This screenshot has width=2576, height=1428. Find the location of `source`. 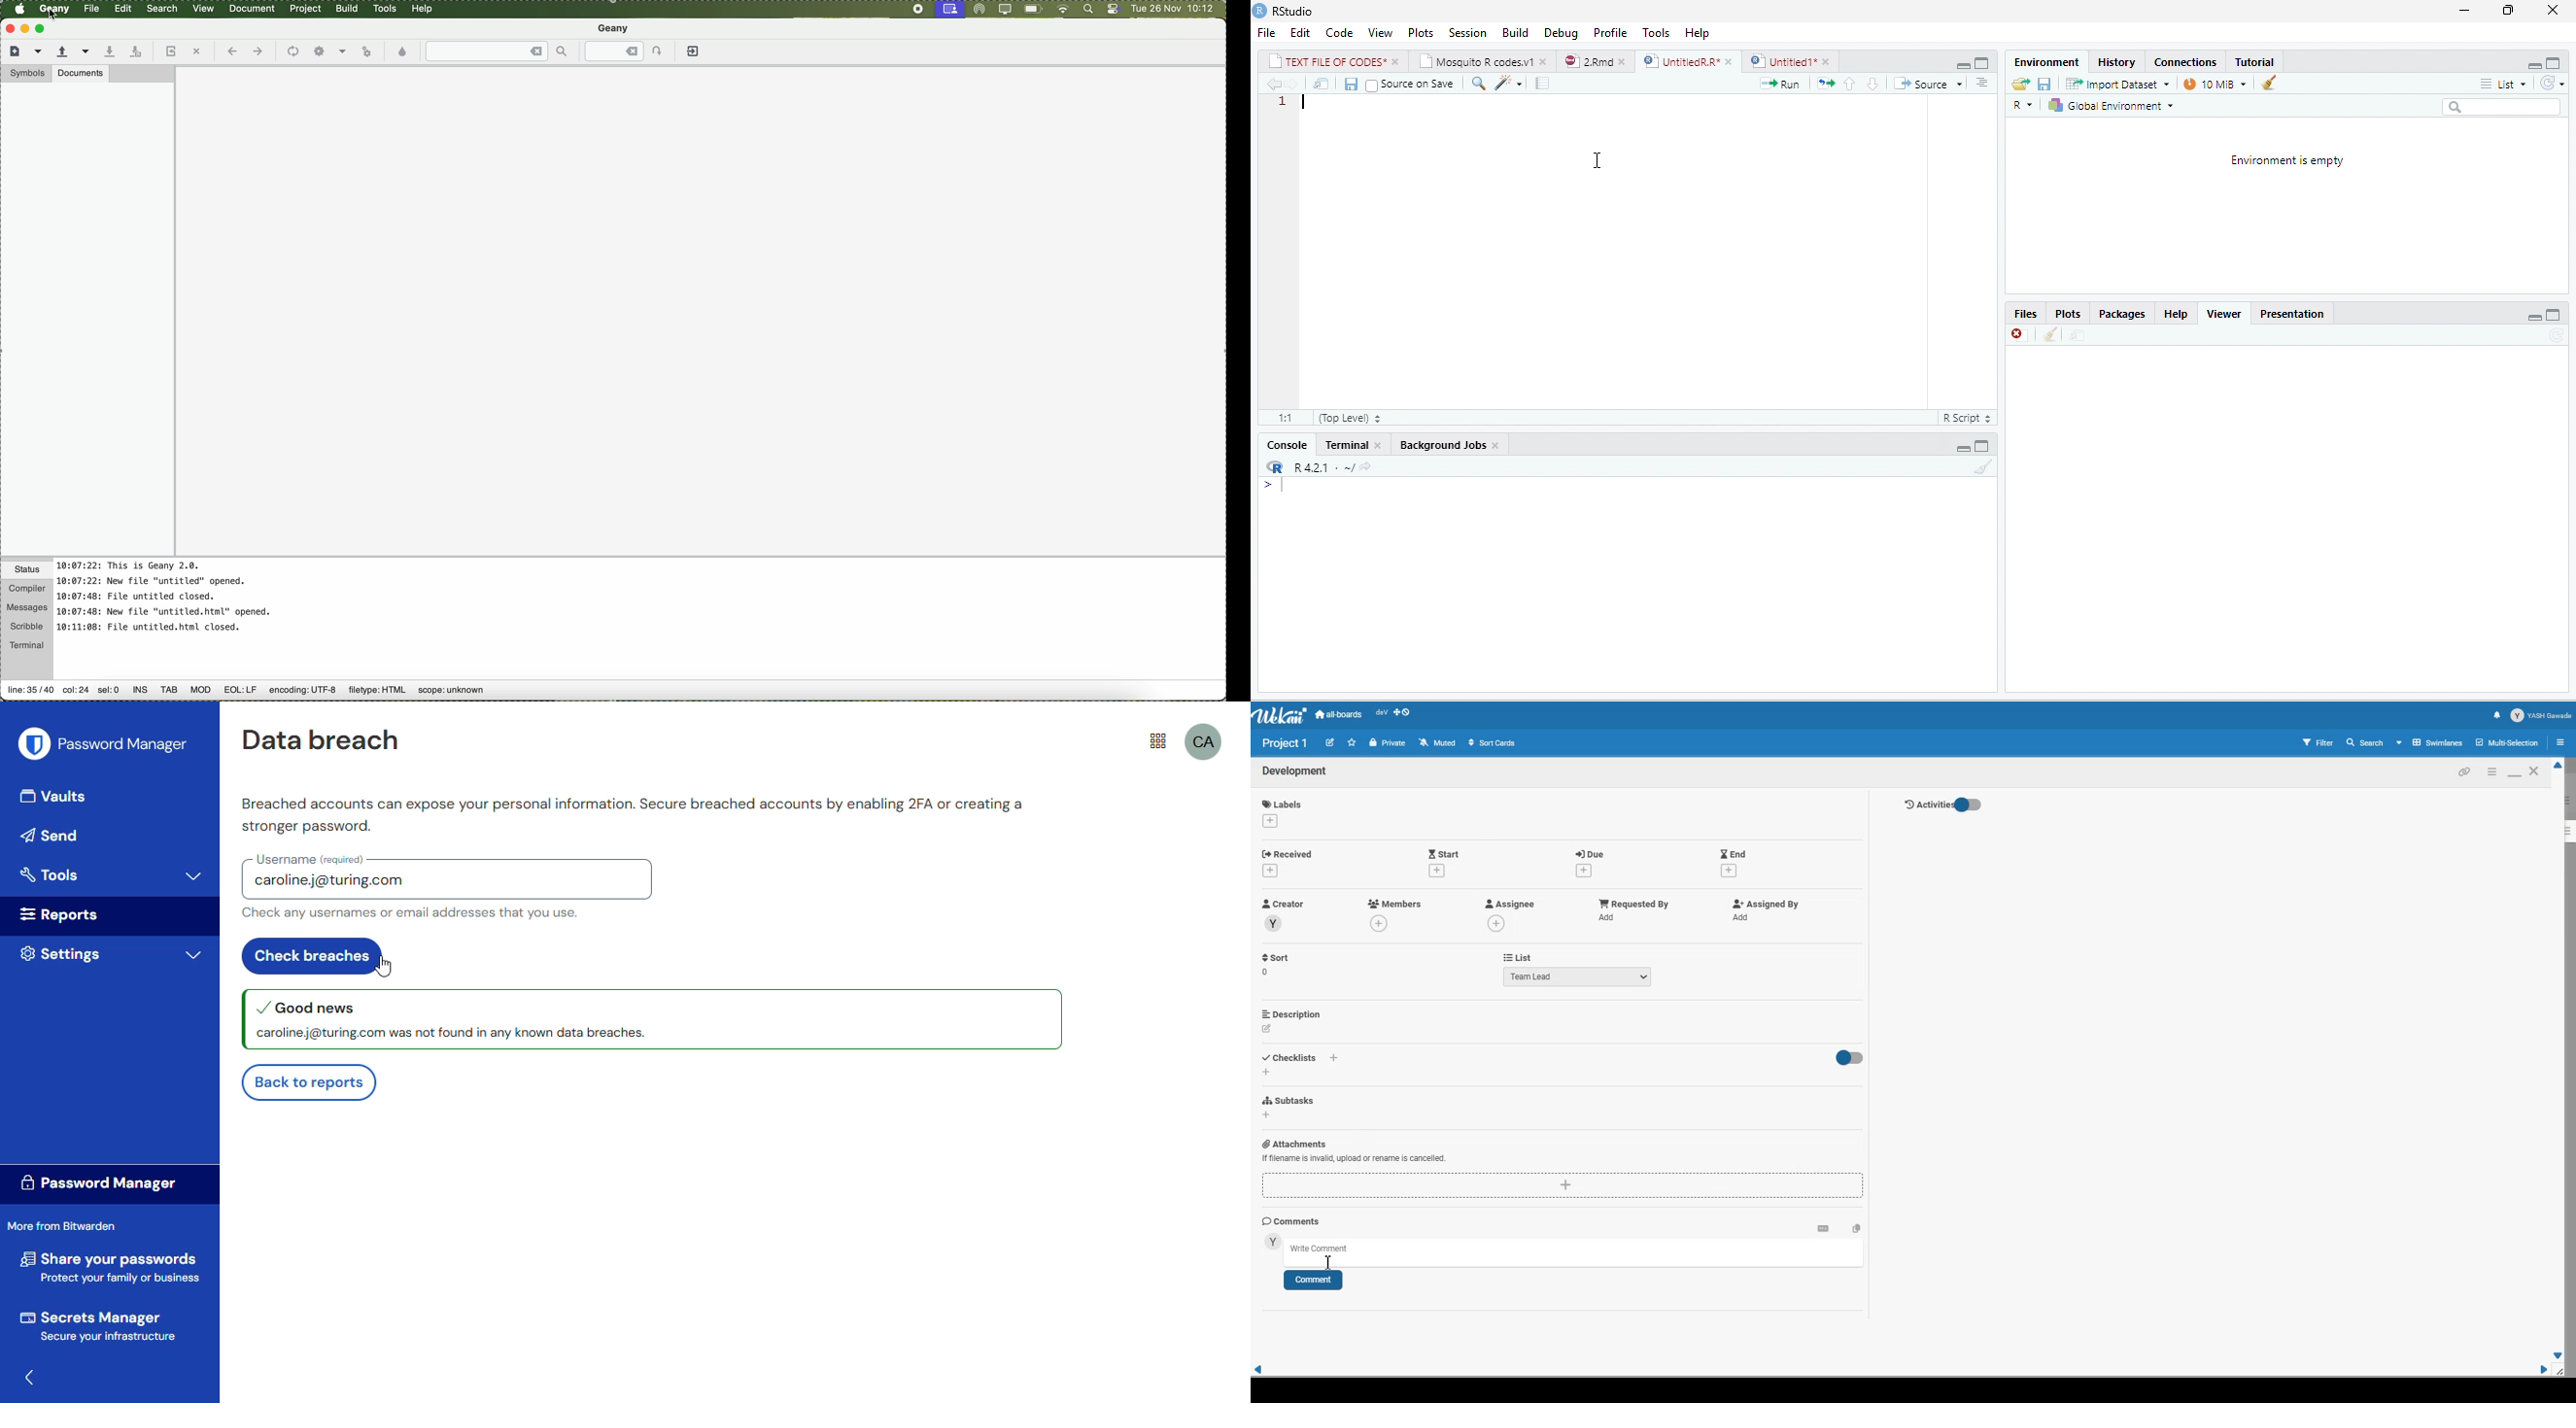

source is located at coordinates (1919, 85).